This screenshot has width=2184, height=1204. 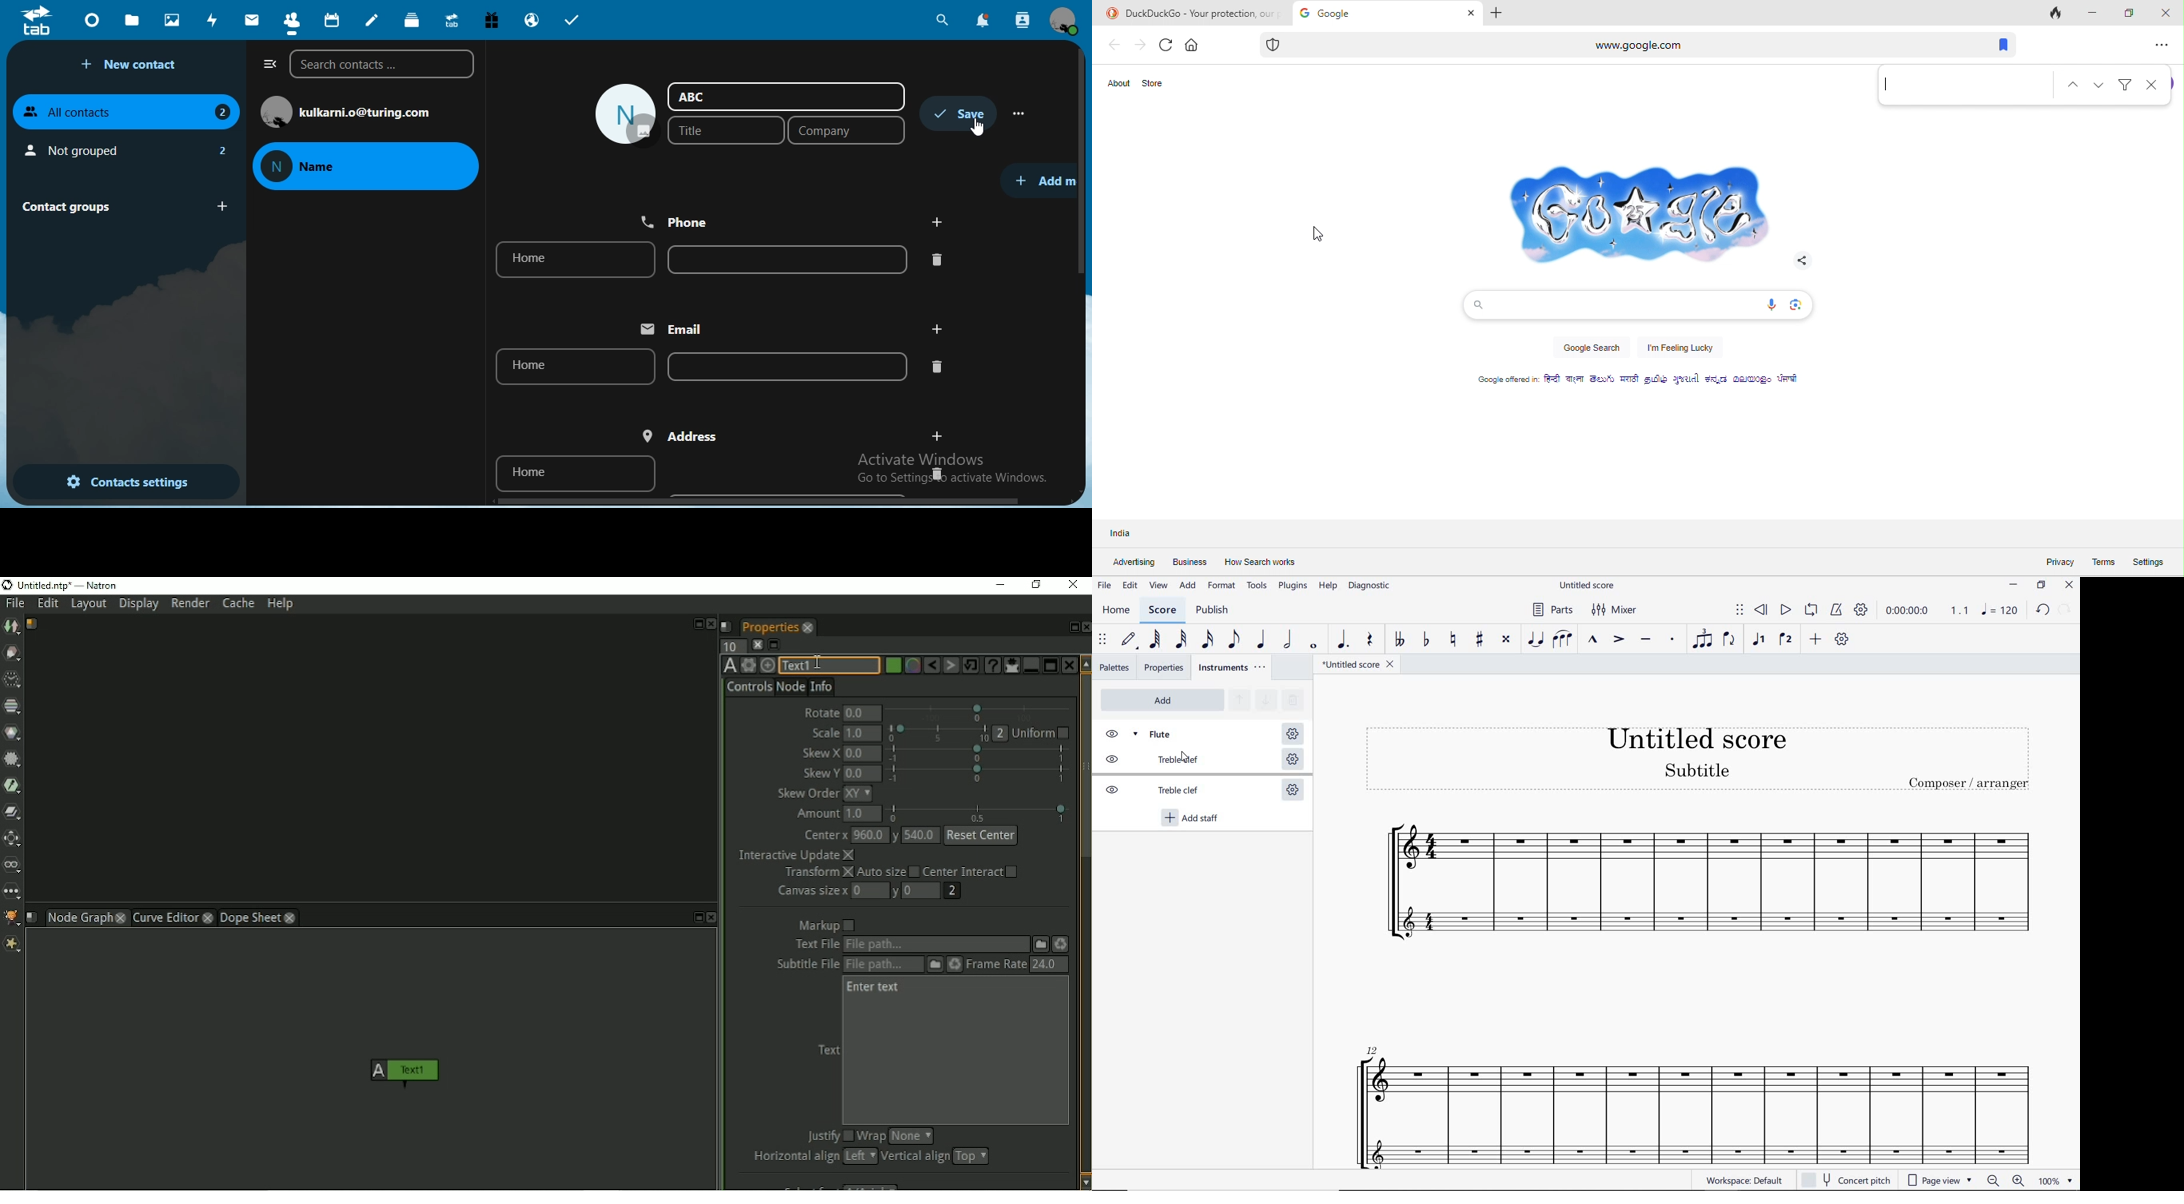 What do you see at coordinates (2065, 608) in the screenshot?
I see `relode` at bounding box center [2065, 608].